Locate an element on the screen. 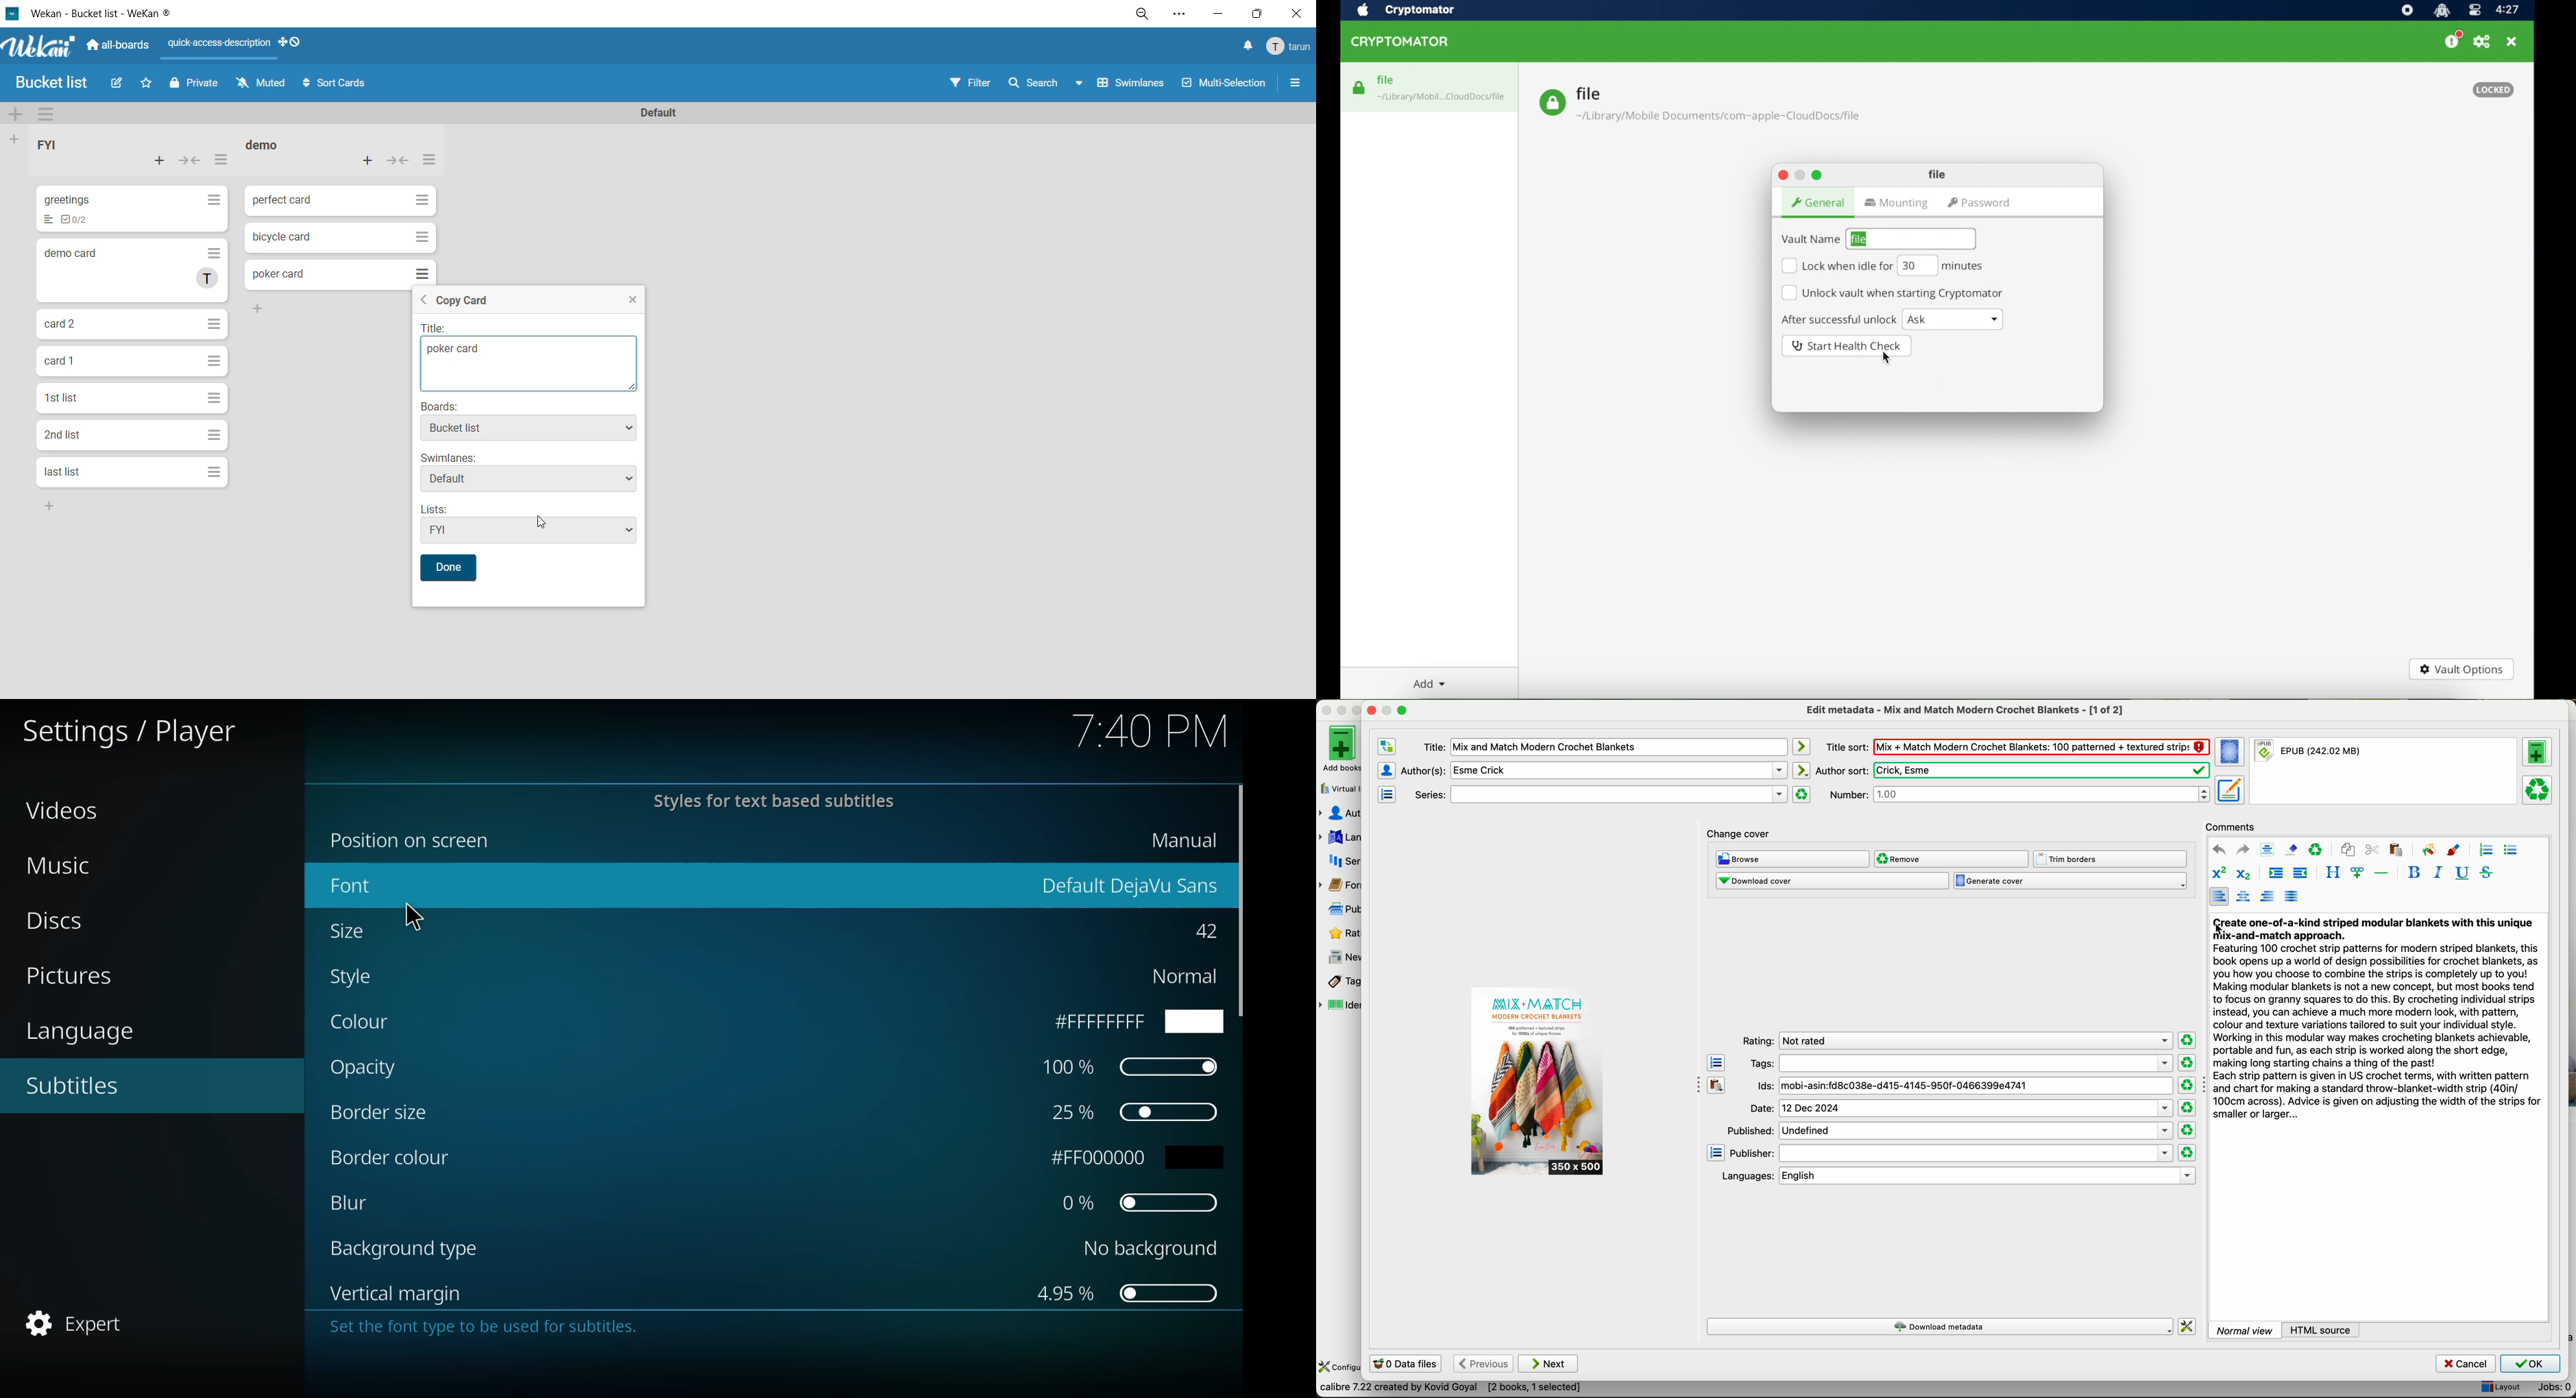 The width and height of the screenshot is (2576, 1400). show desktop drag handles is located at coordinates (295, 43).